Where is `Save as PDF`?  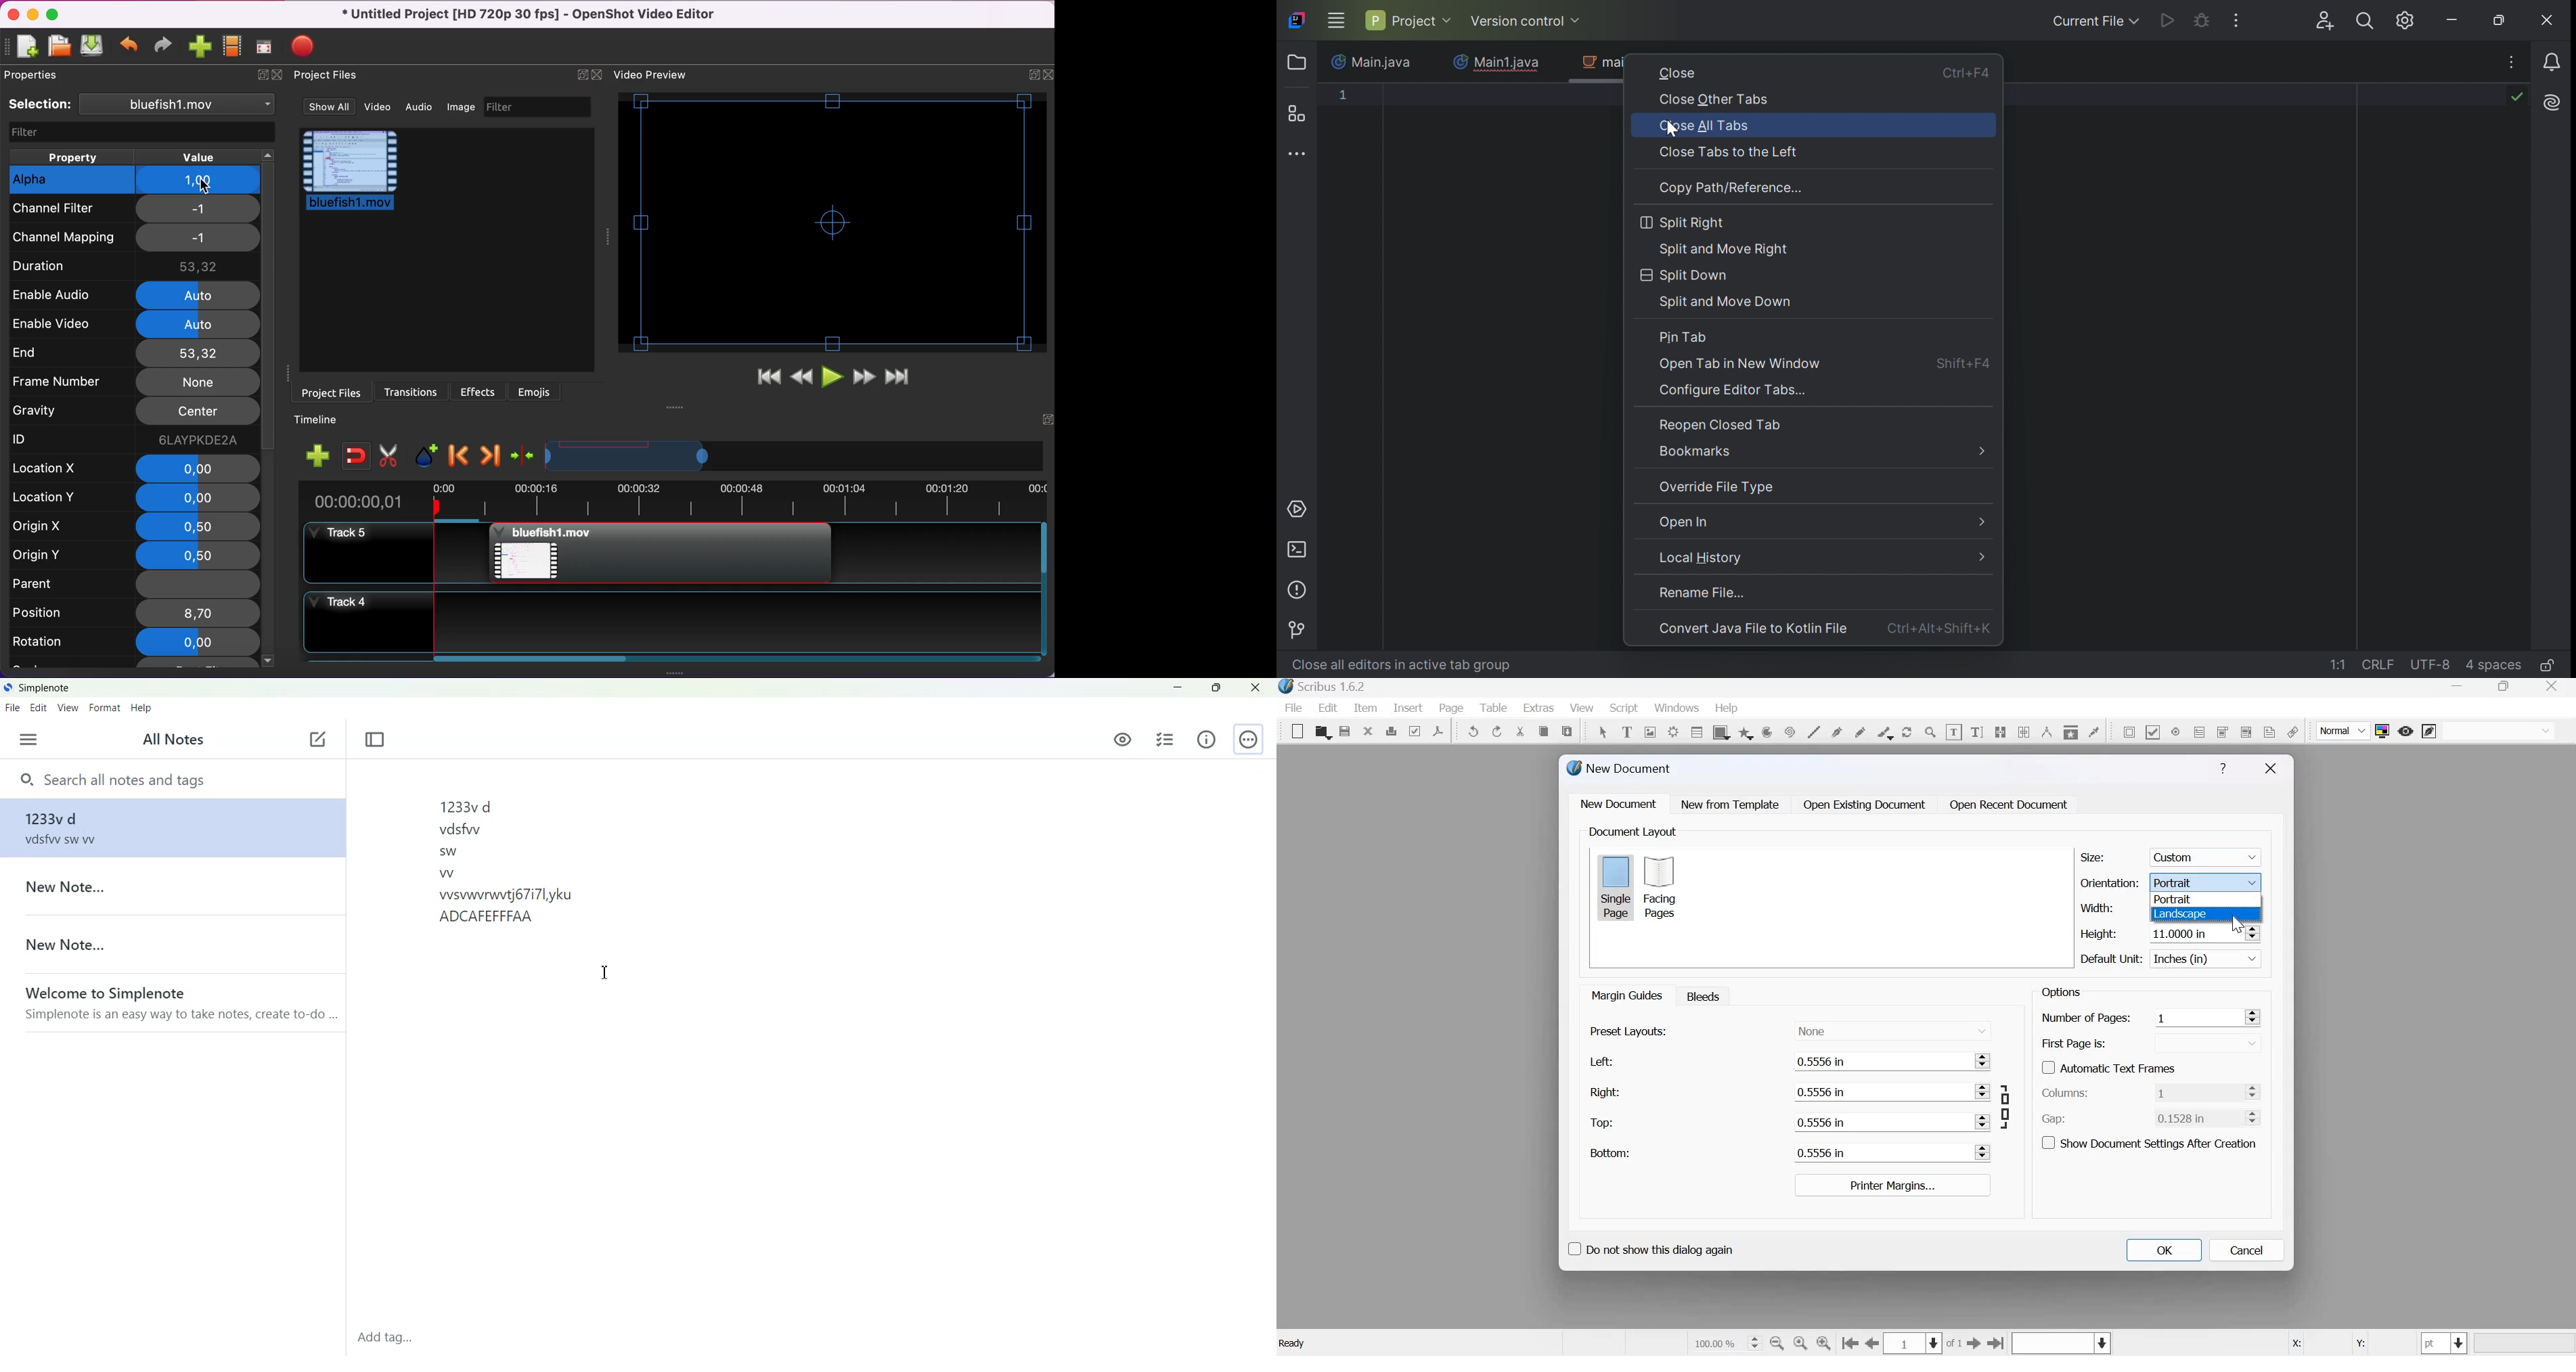 Save as PDF is located at coordinates (1439, 731).